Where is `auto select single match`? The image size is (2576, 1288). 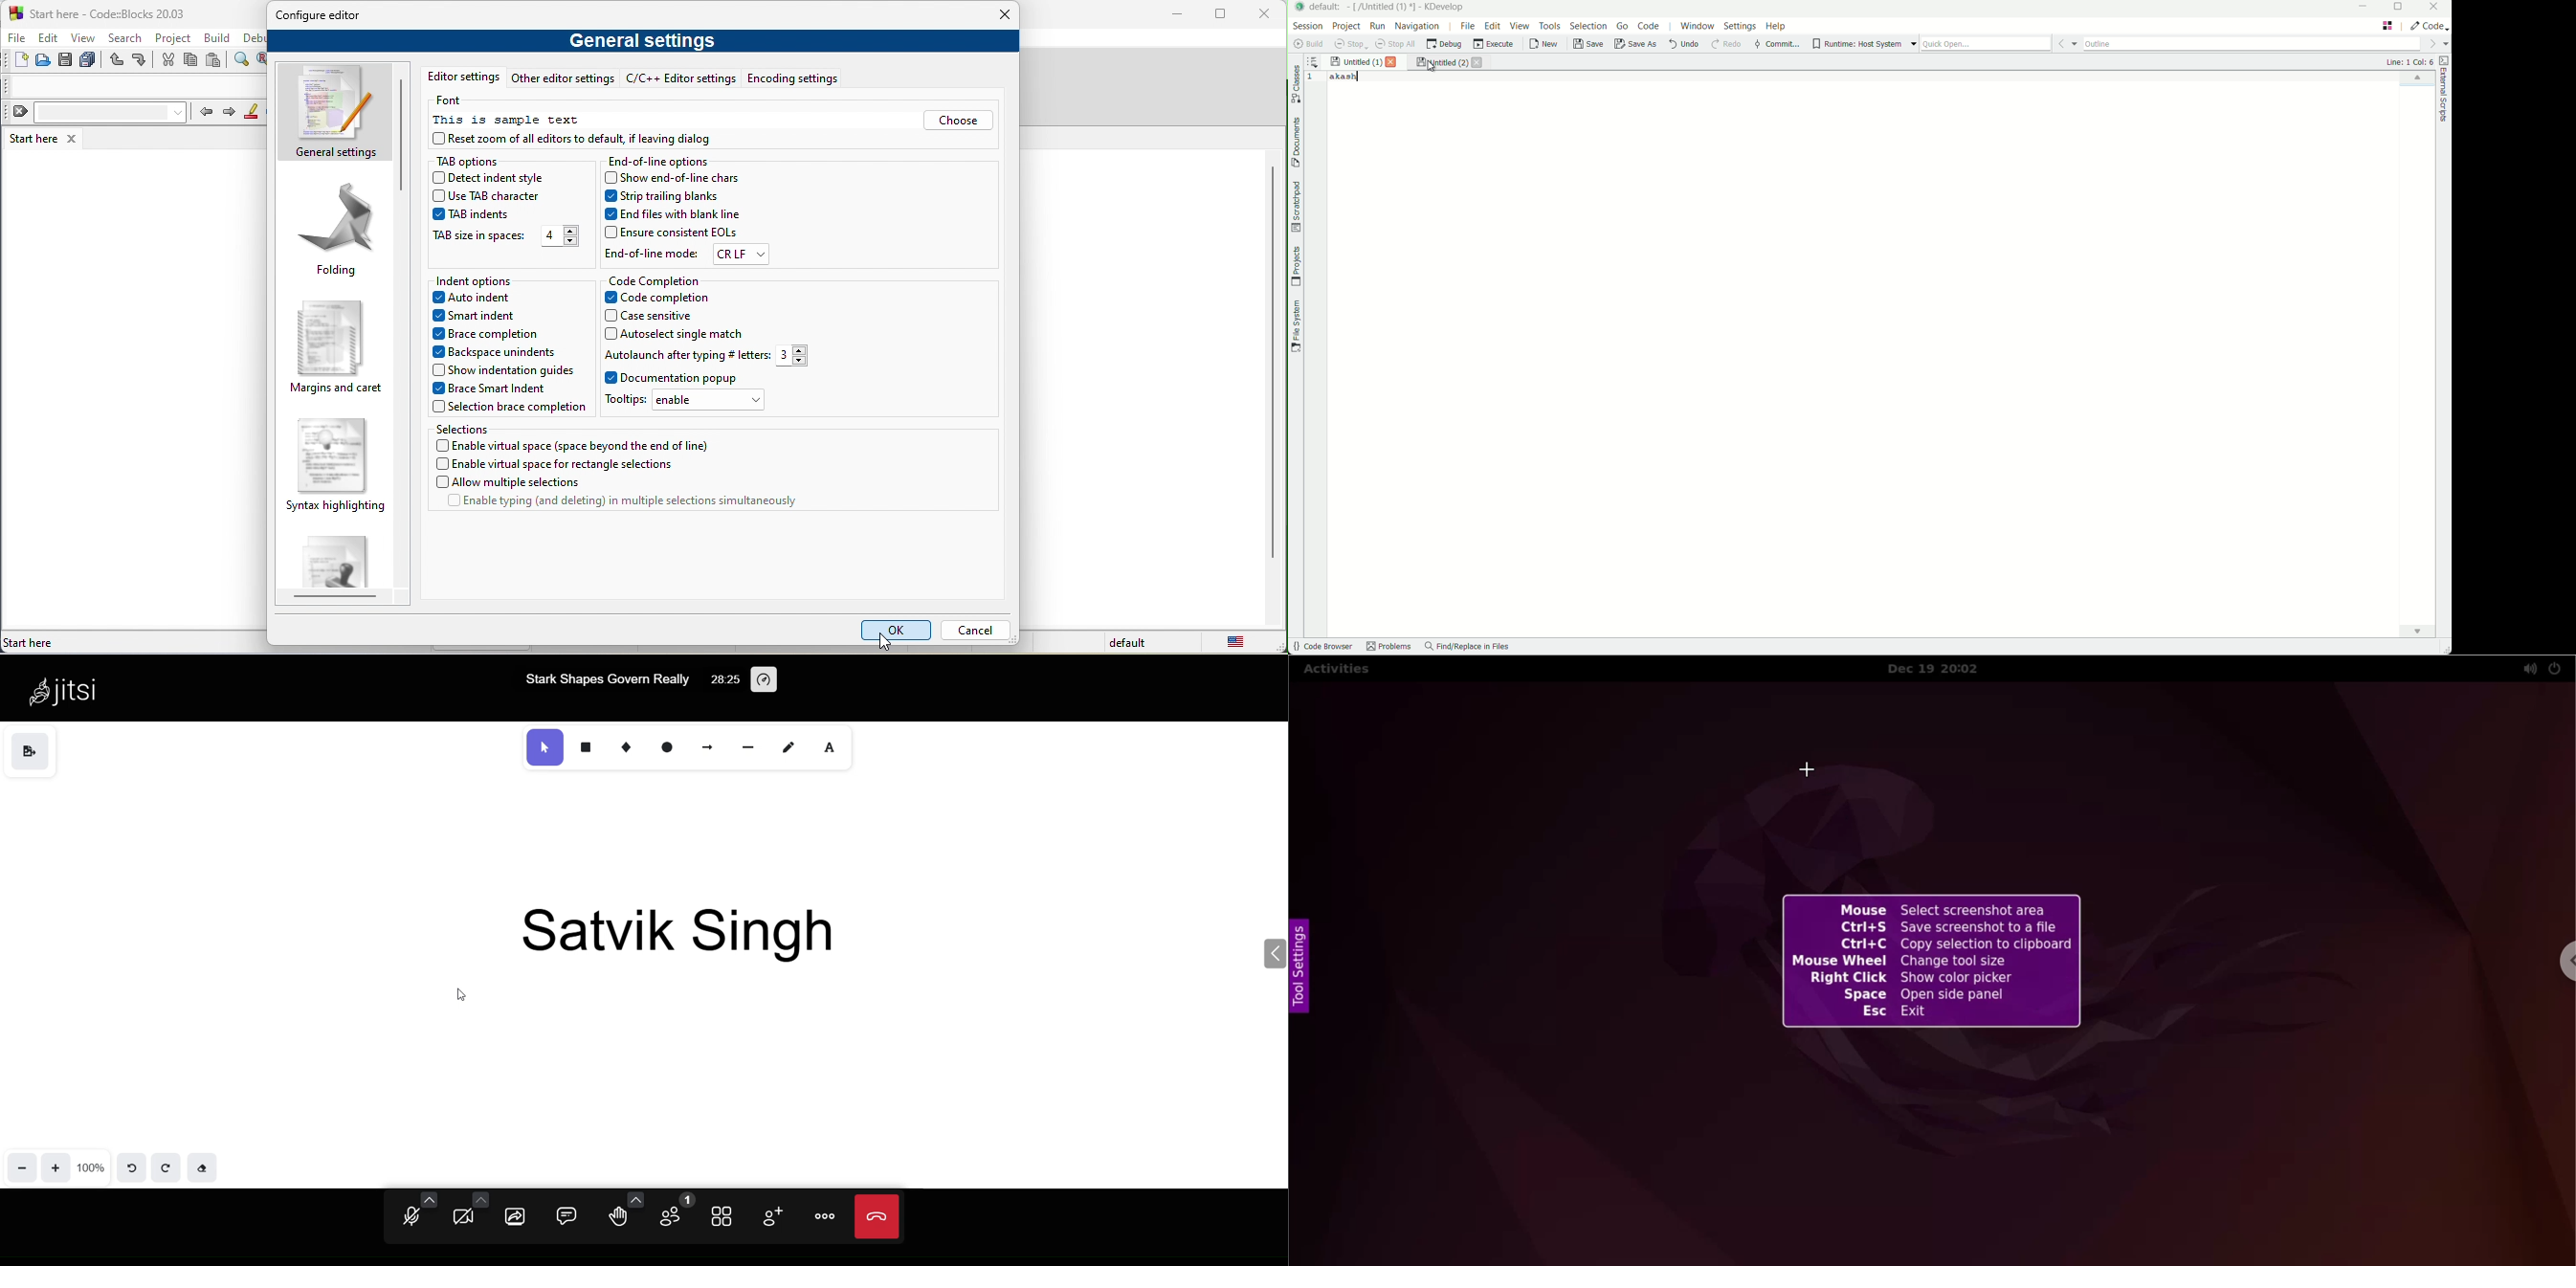 auto select single match is located at coordinates (689, 330).